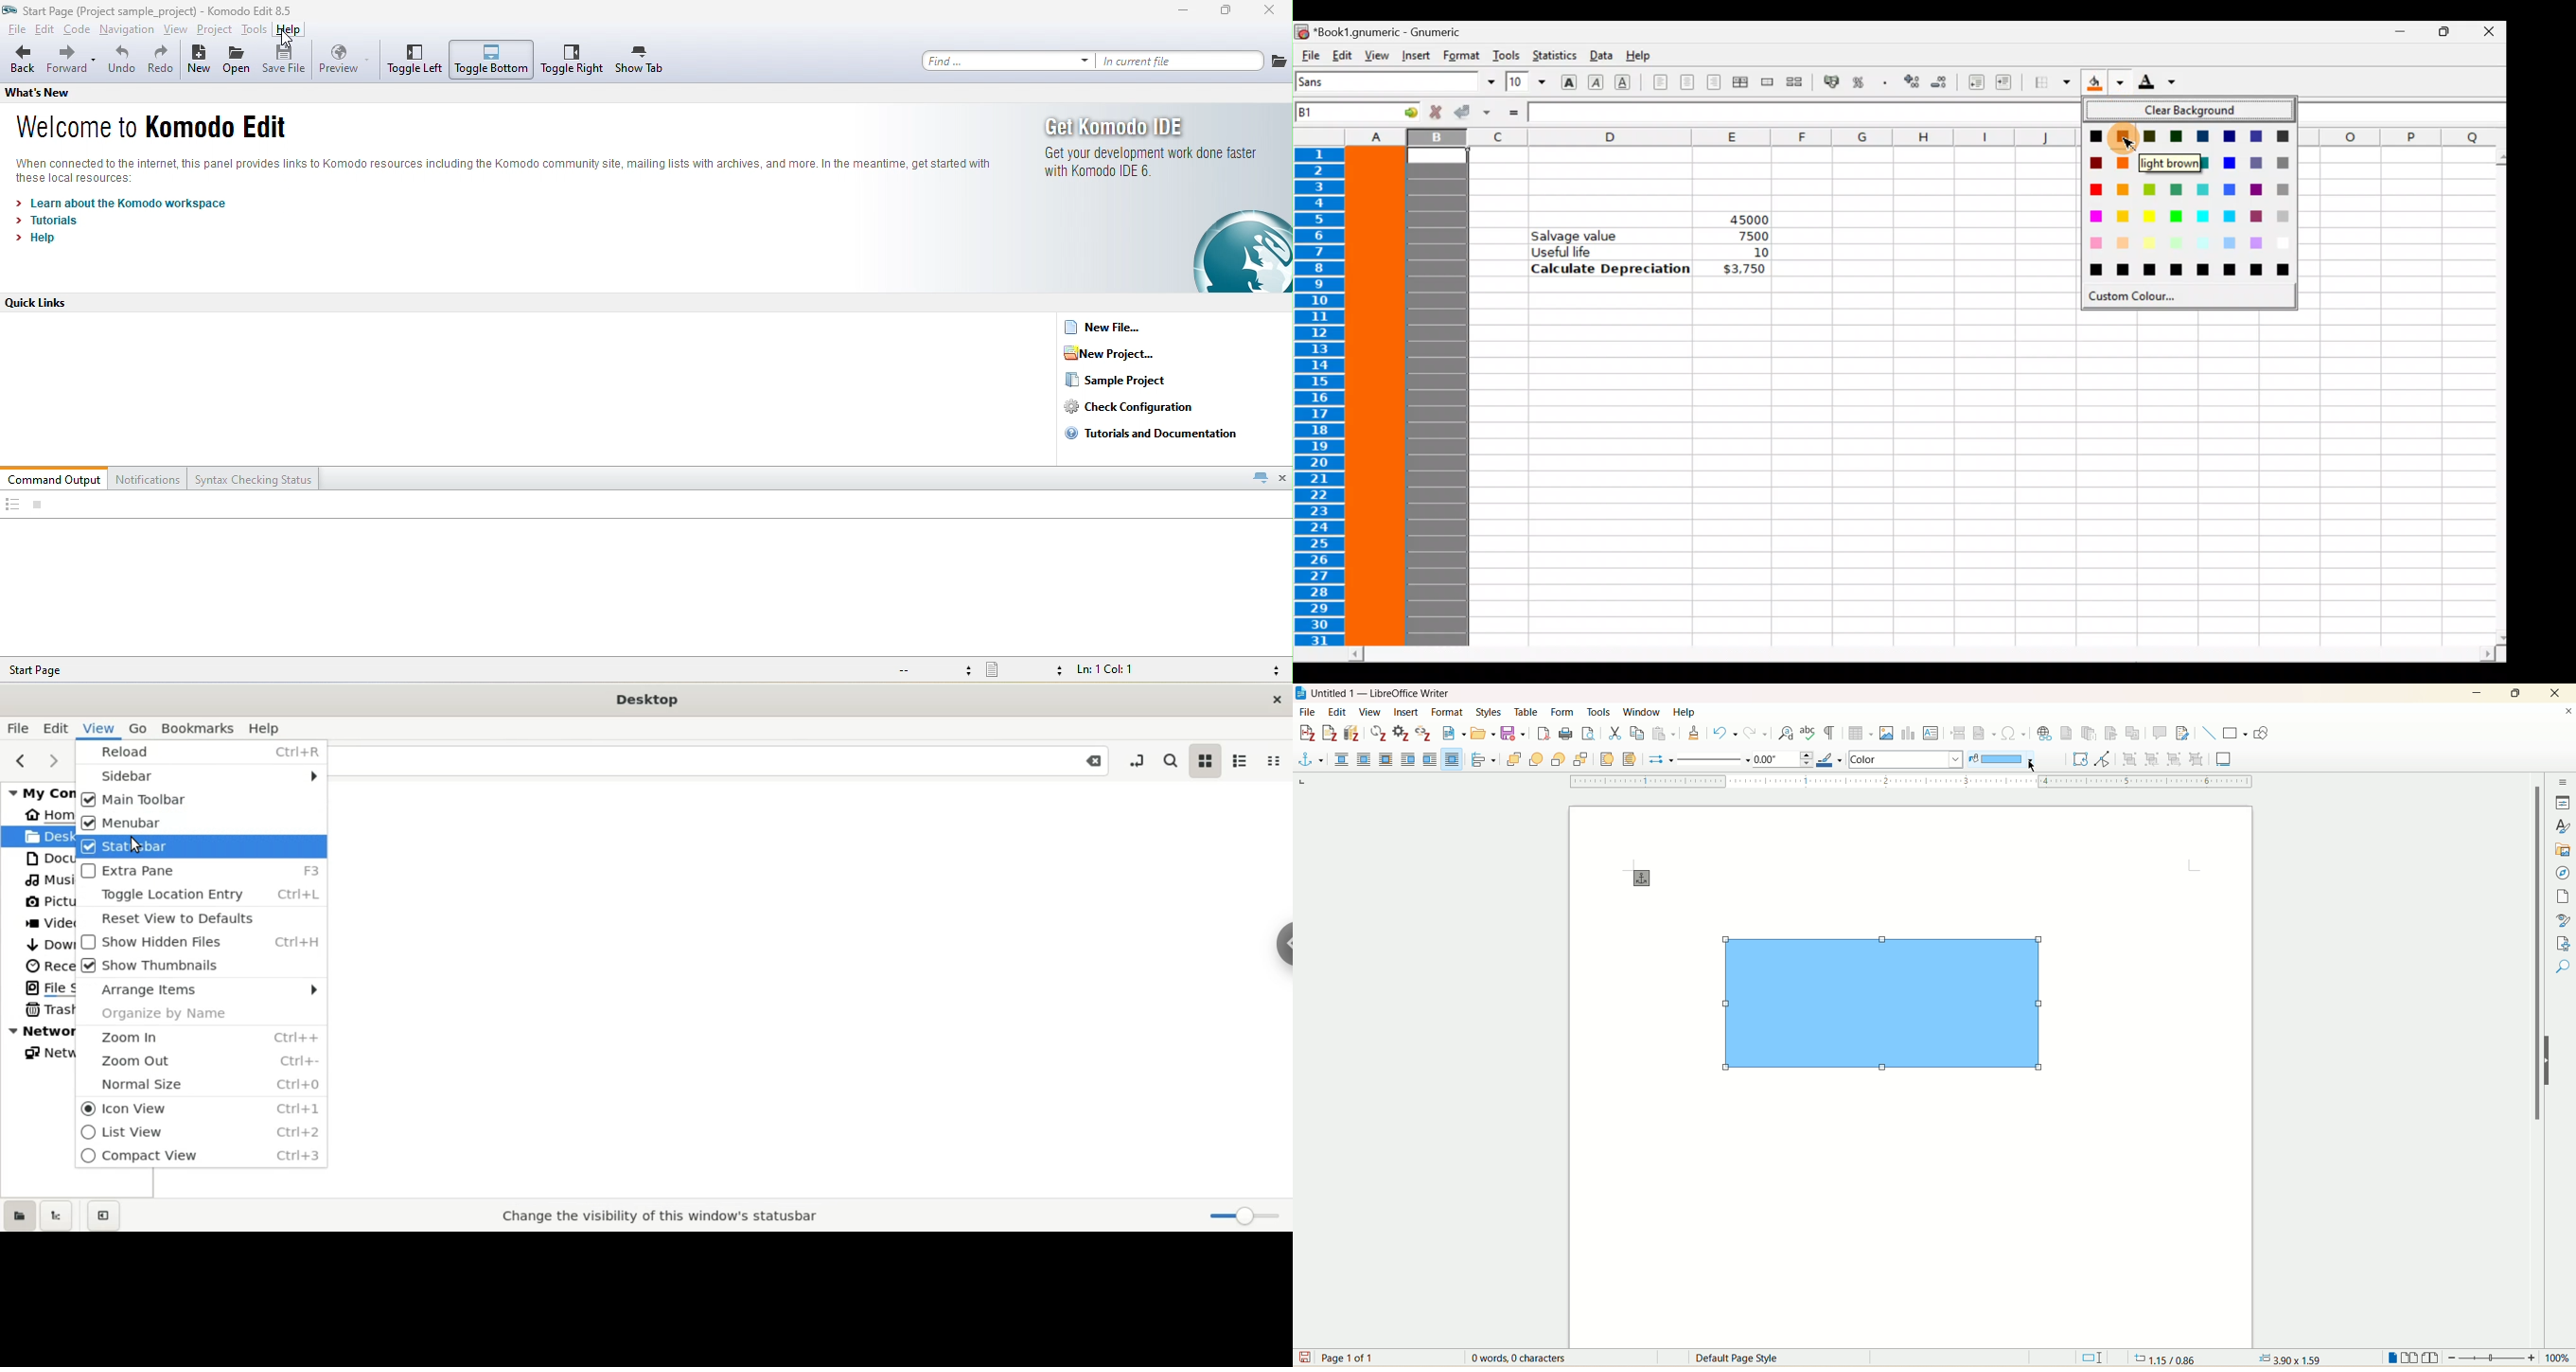 The width and height of the screenshot is (2576, 1372). Describe the element at coordinates (2161, 733) in the screenshot. I see `insert comment` at that location.